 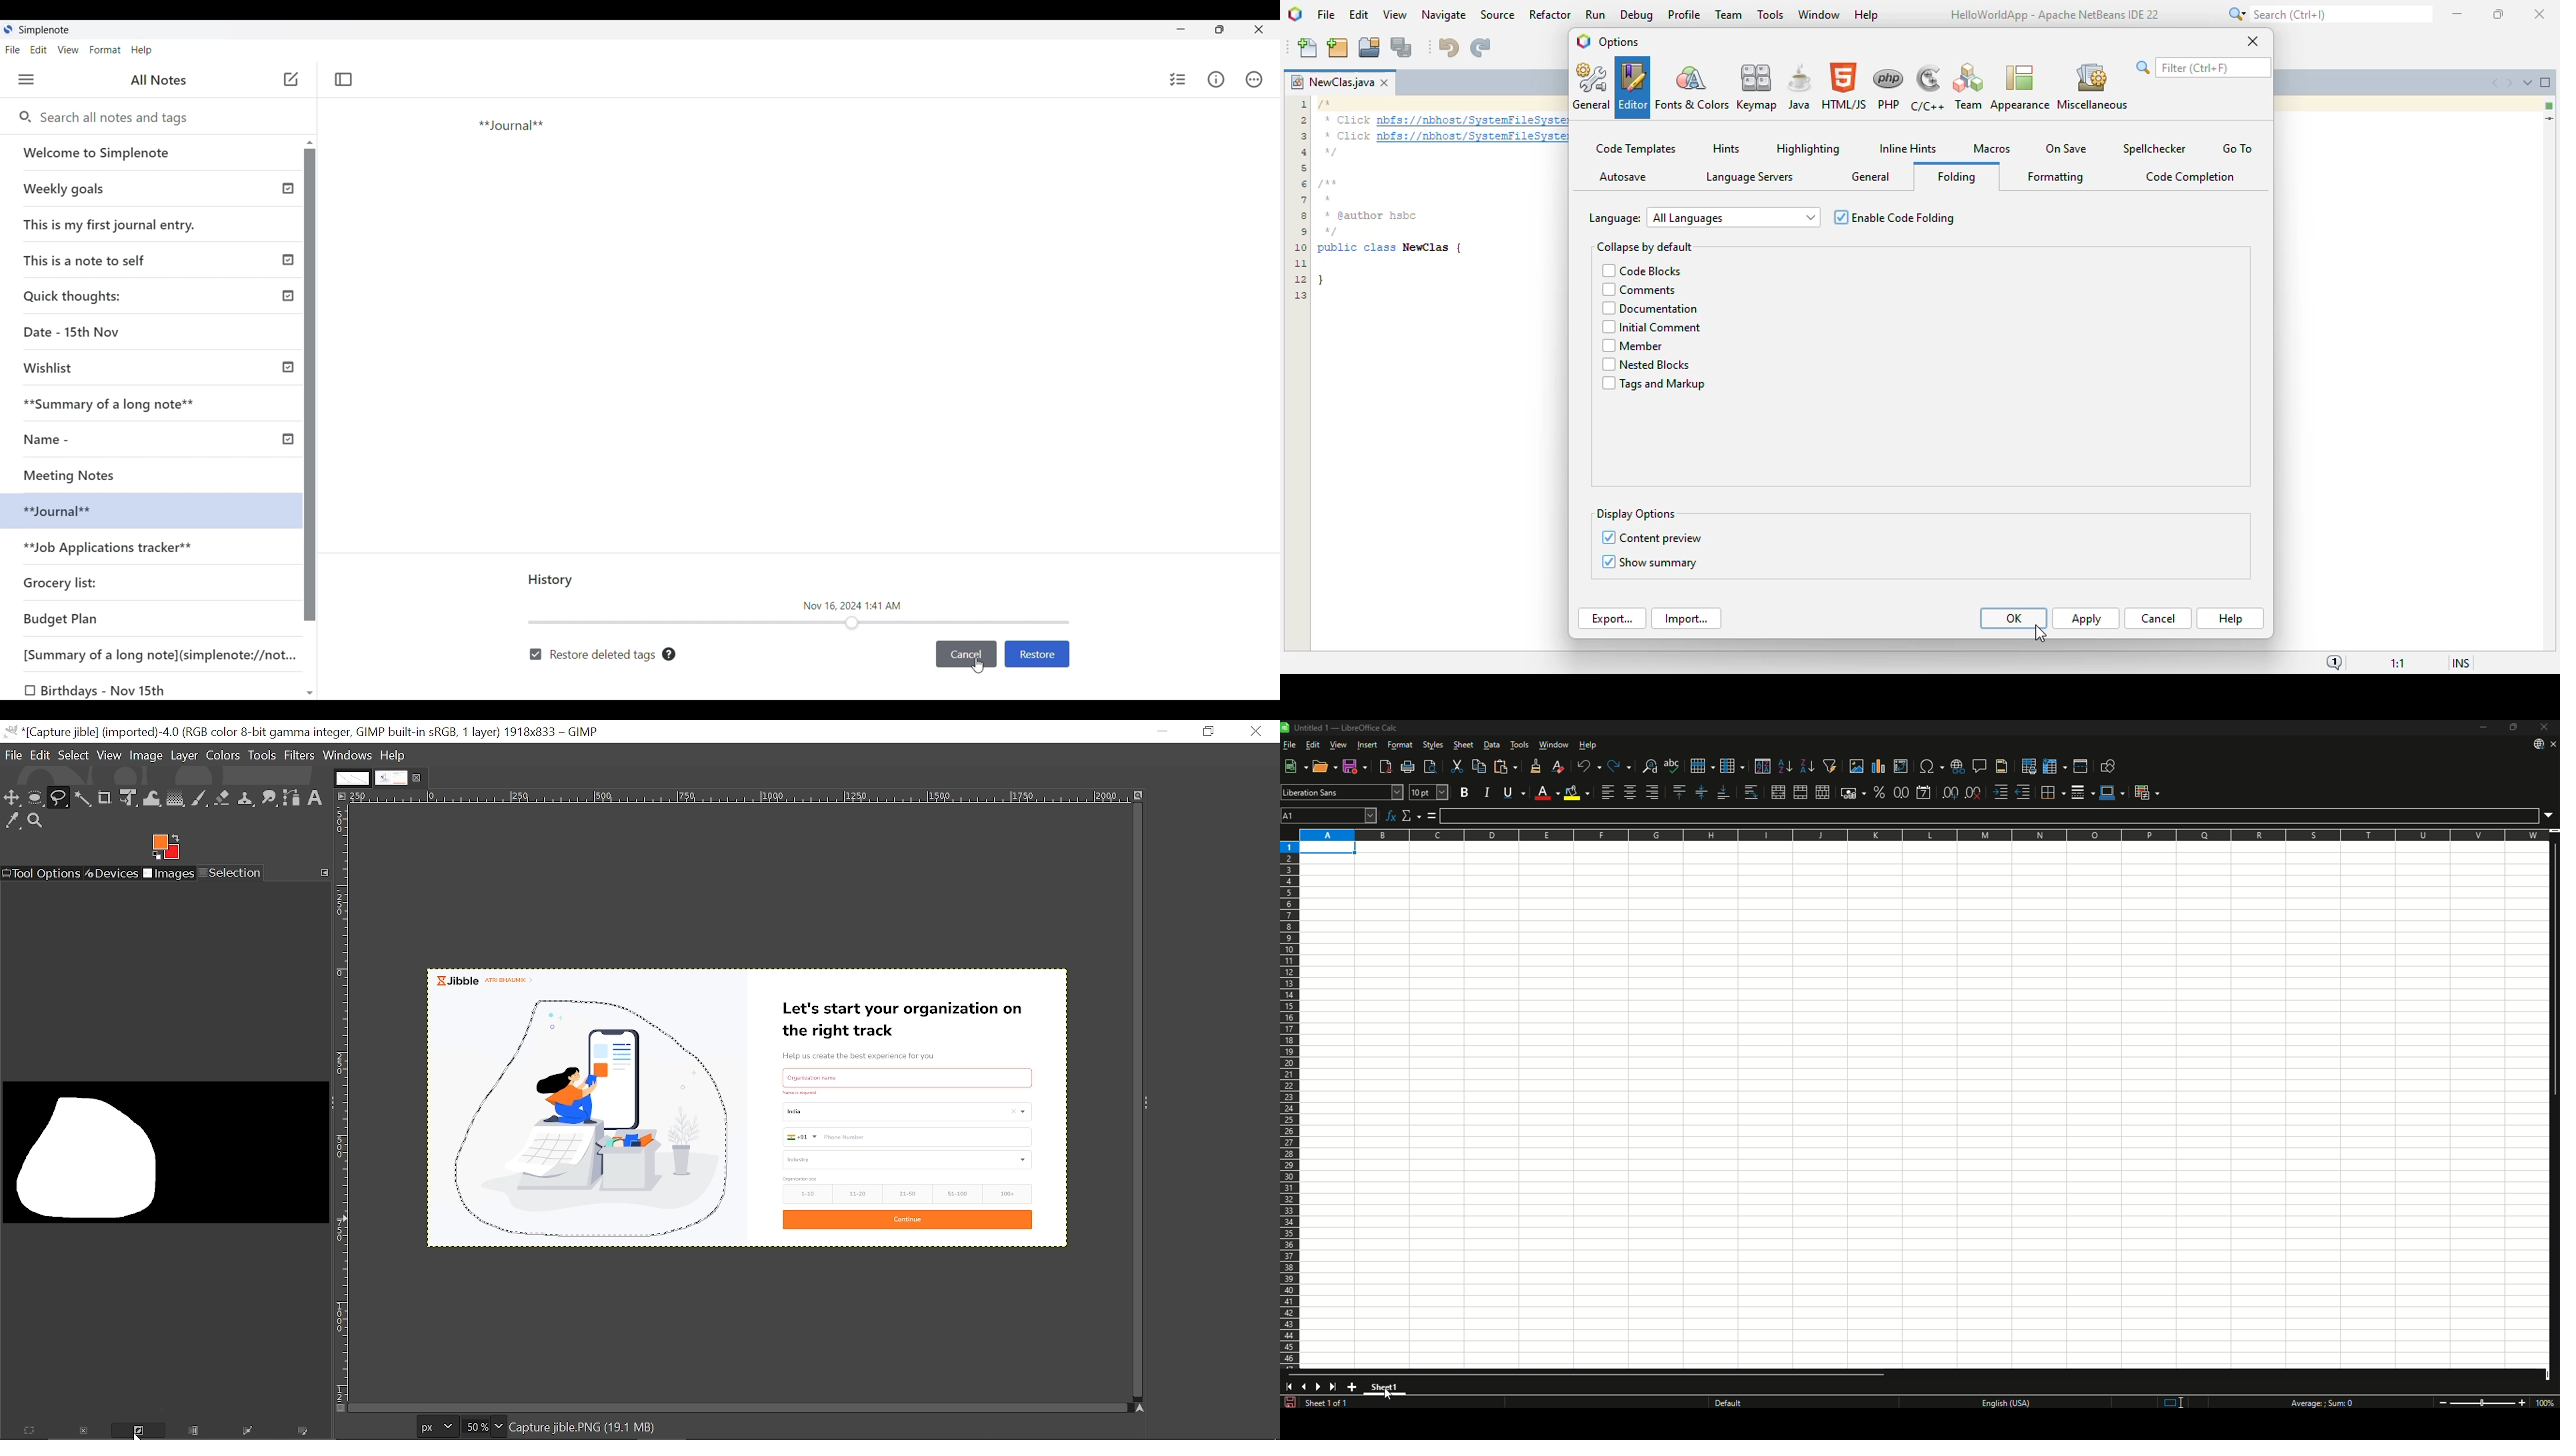 What do you see at coordinates (1219, 29) in the screenshot?
I see `Show interface in a smaller tab` at bounding box center [1219, 29].